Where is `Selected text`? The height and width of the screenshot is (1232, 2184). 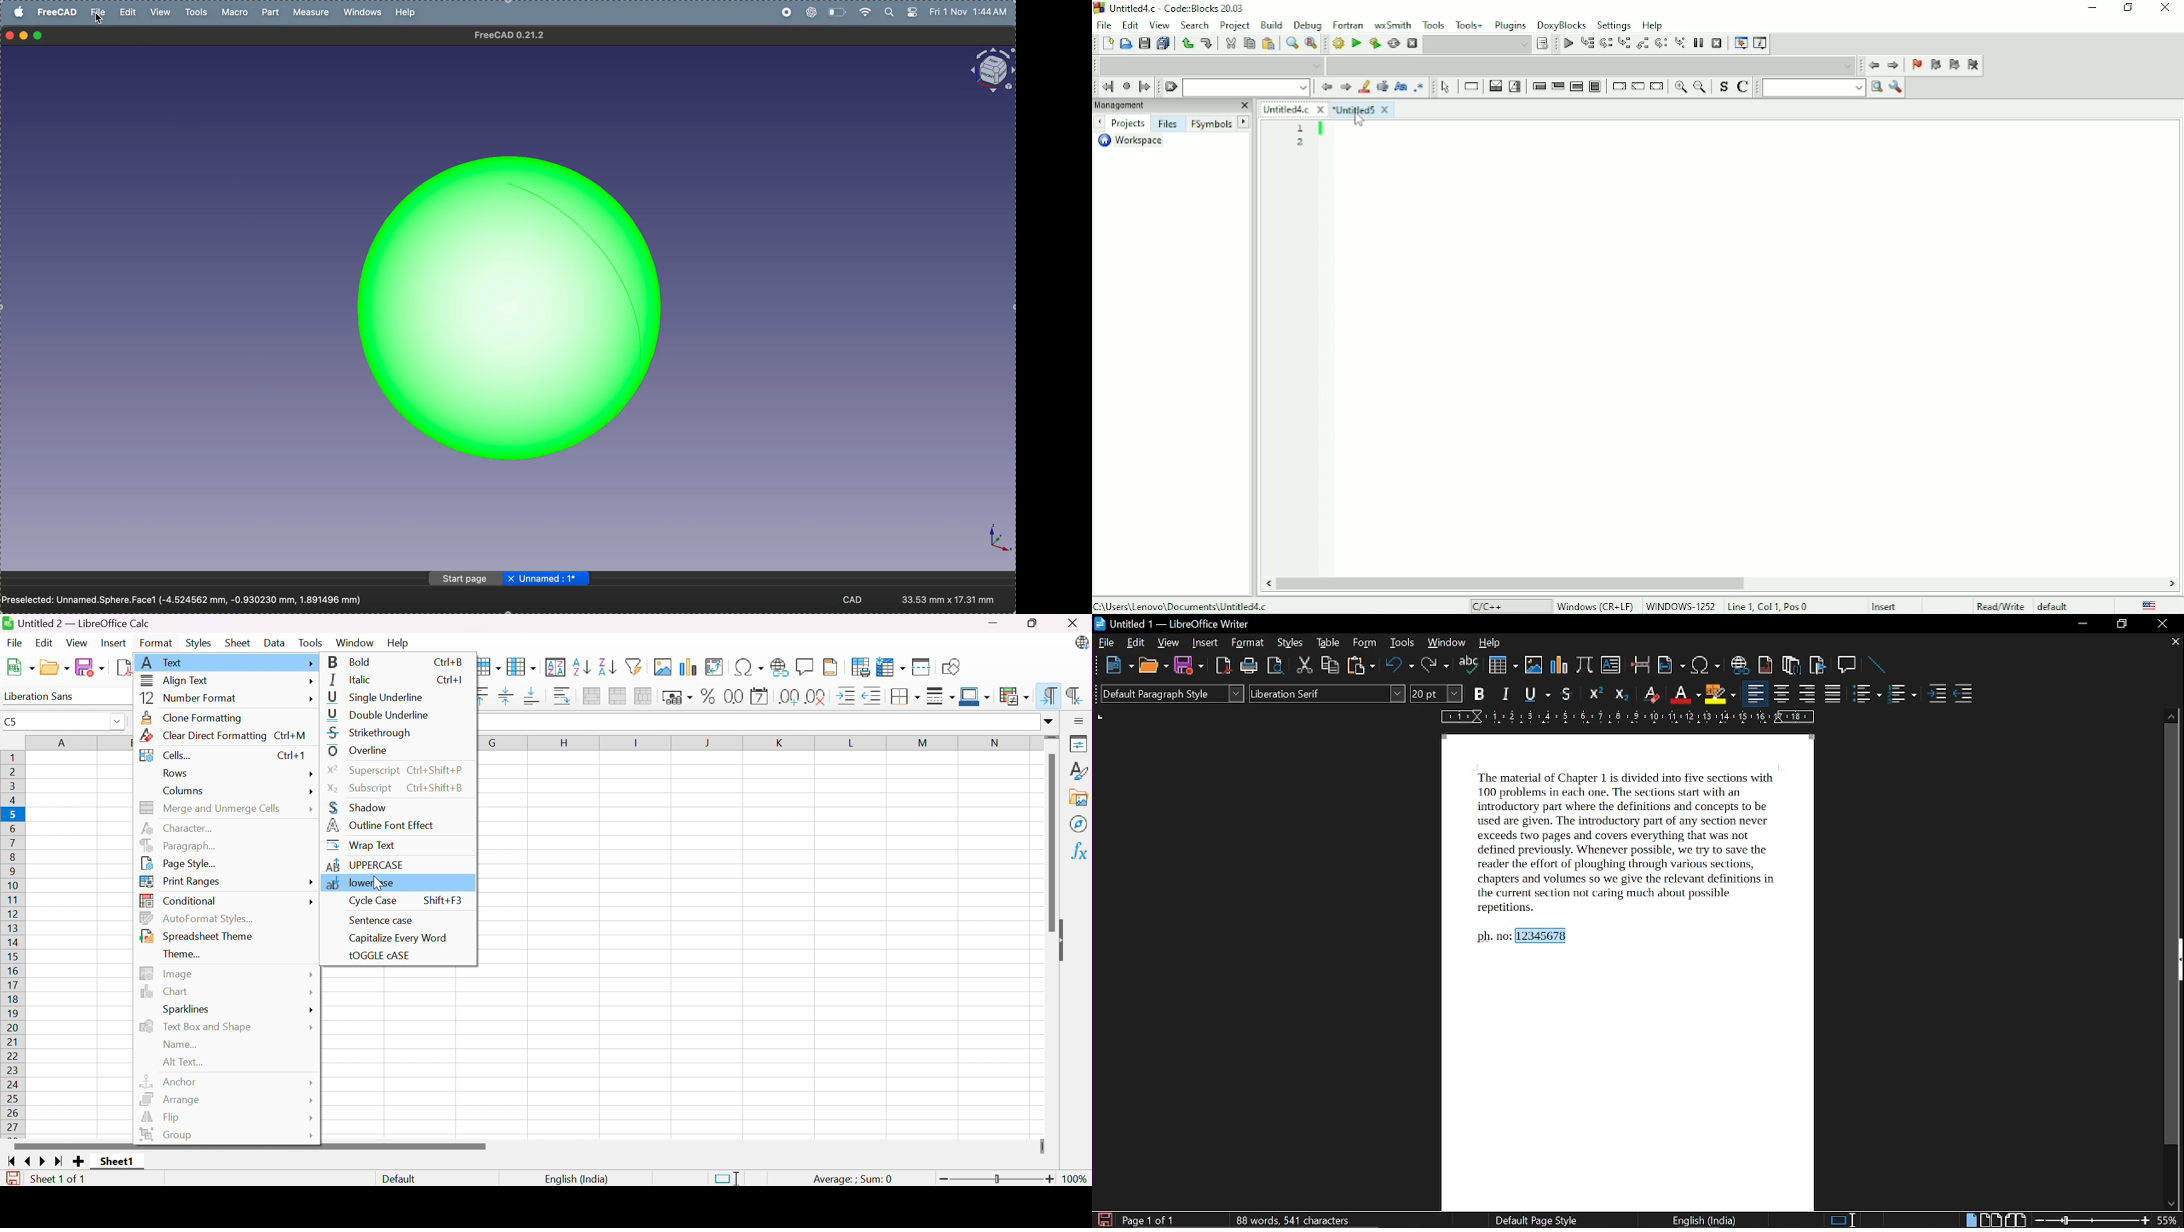
Selected text is located at coordinates (1383, 86).